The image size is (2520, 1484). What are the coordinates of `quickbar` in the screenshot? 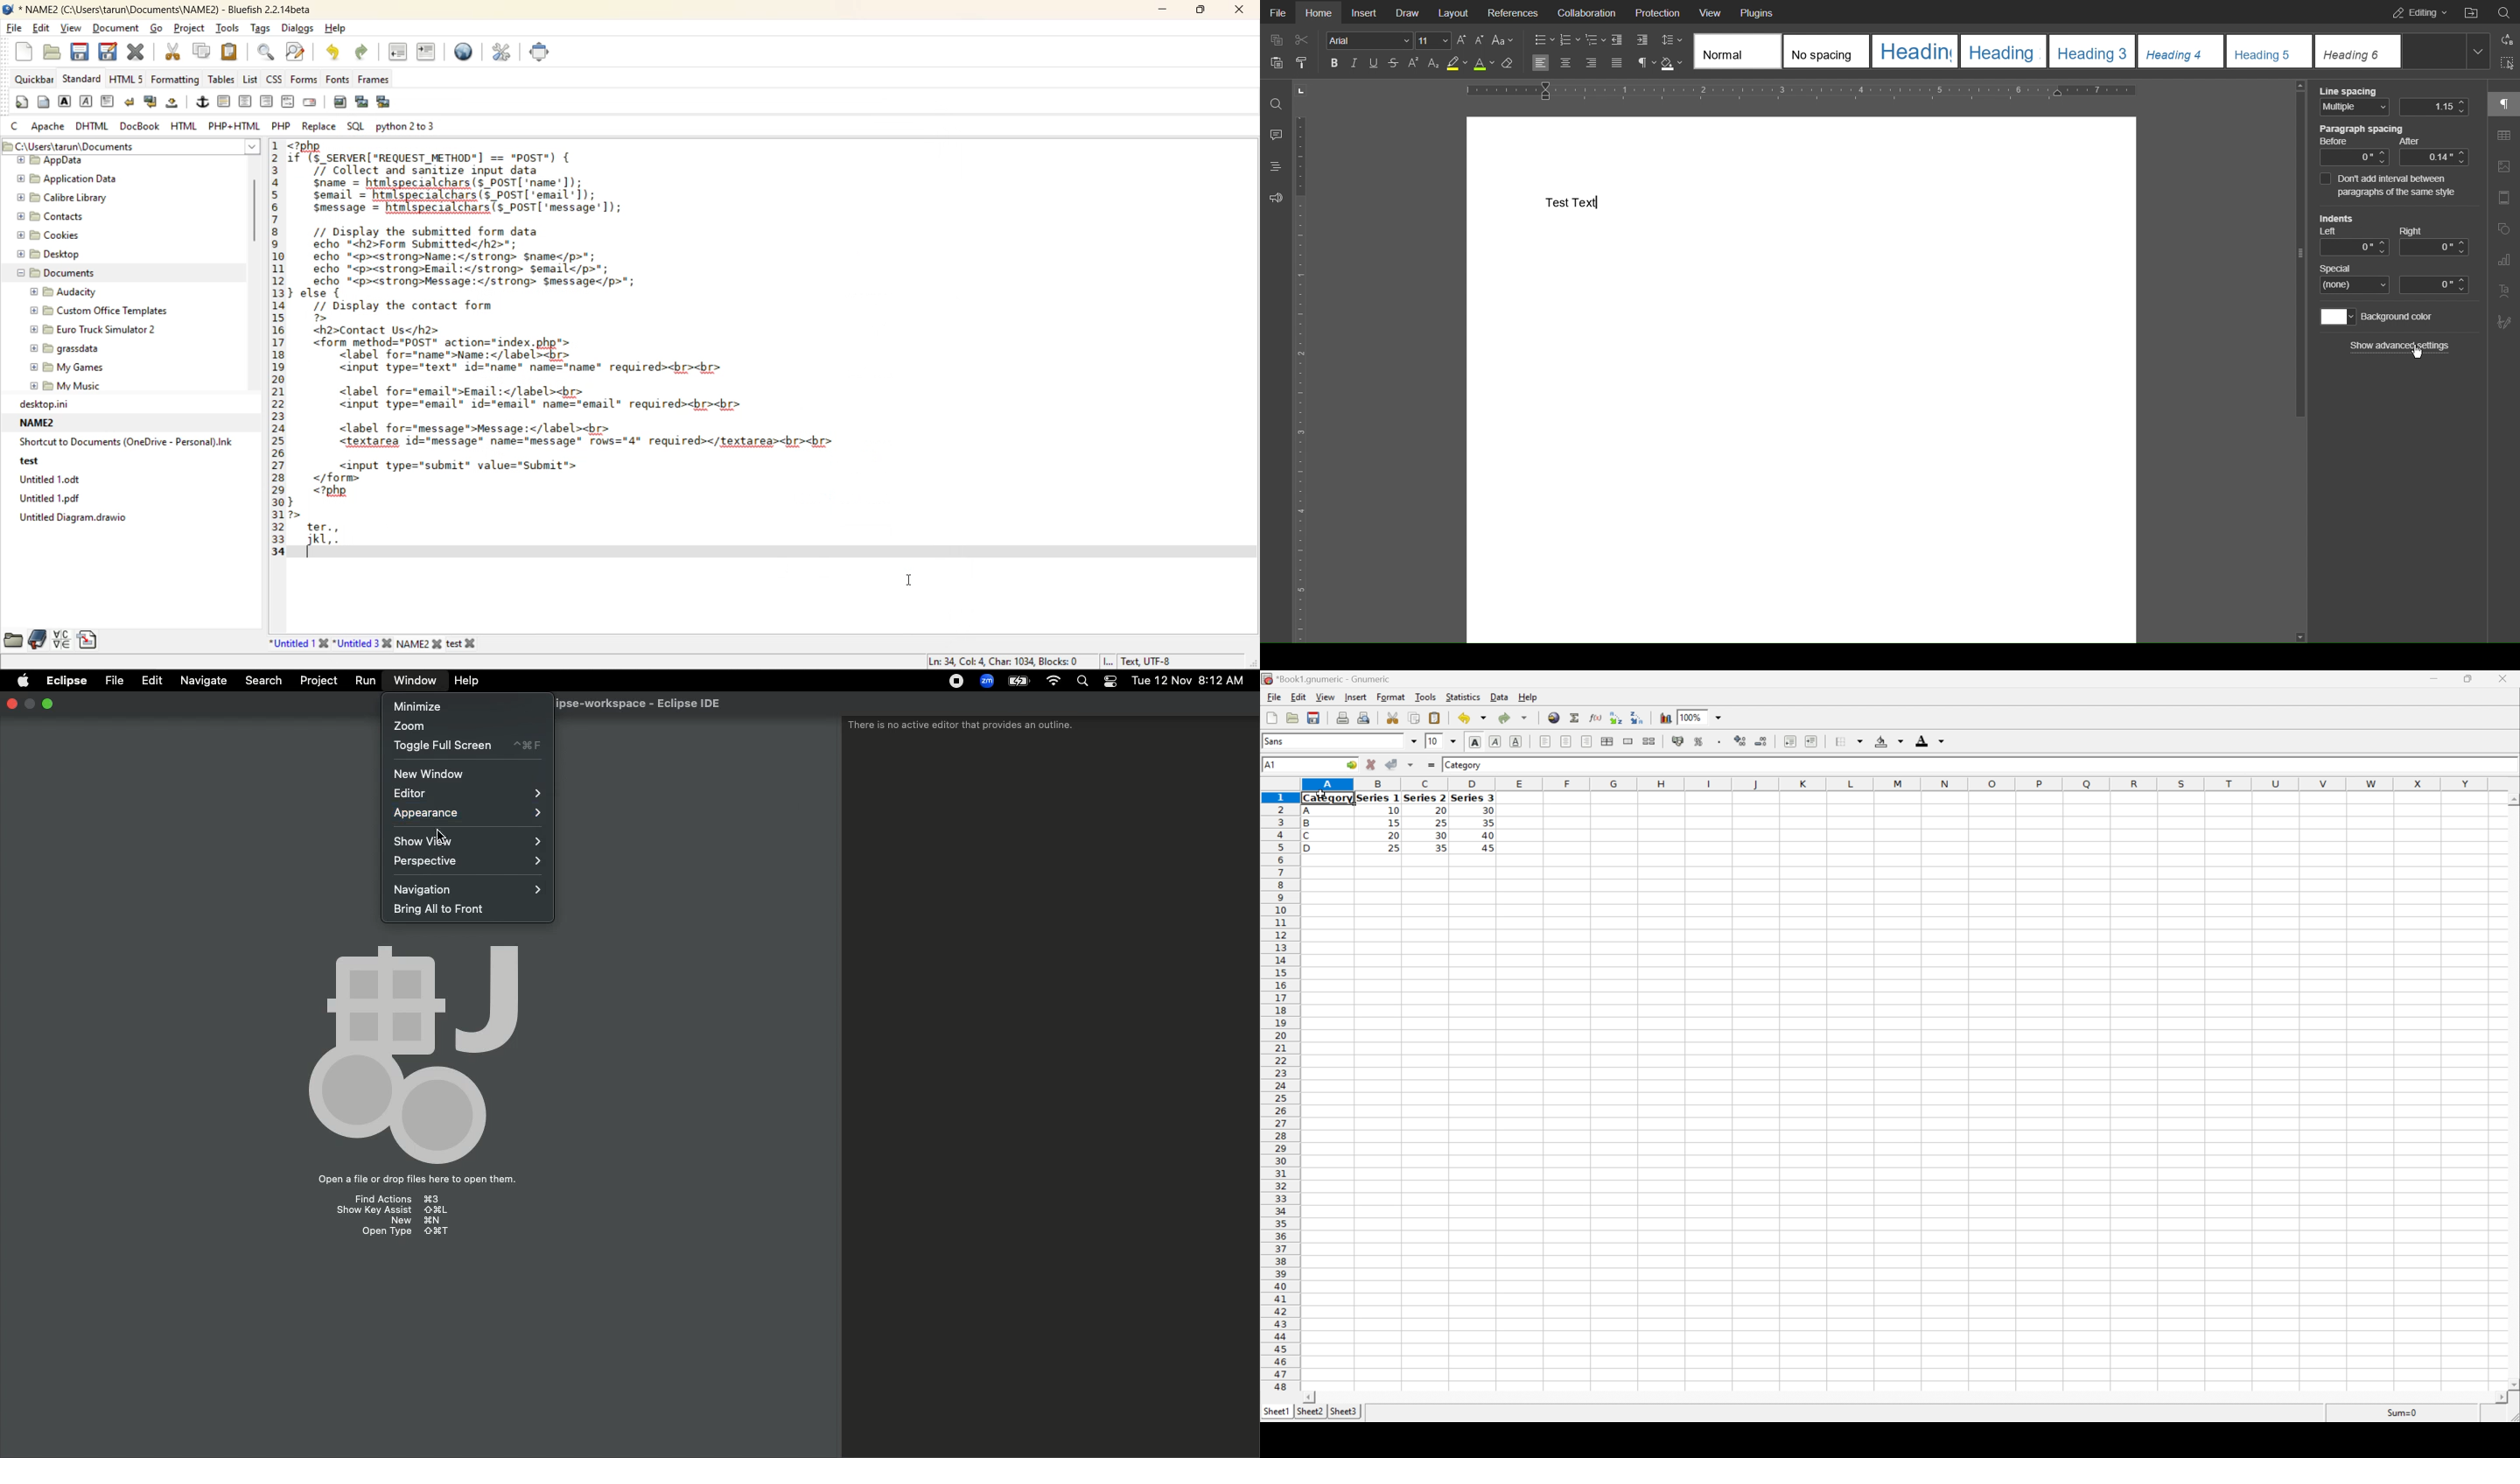 It's located at (32, 81).